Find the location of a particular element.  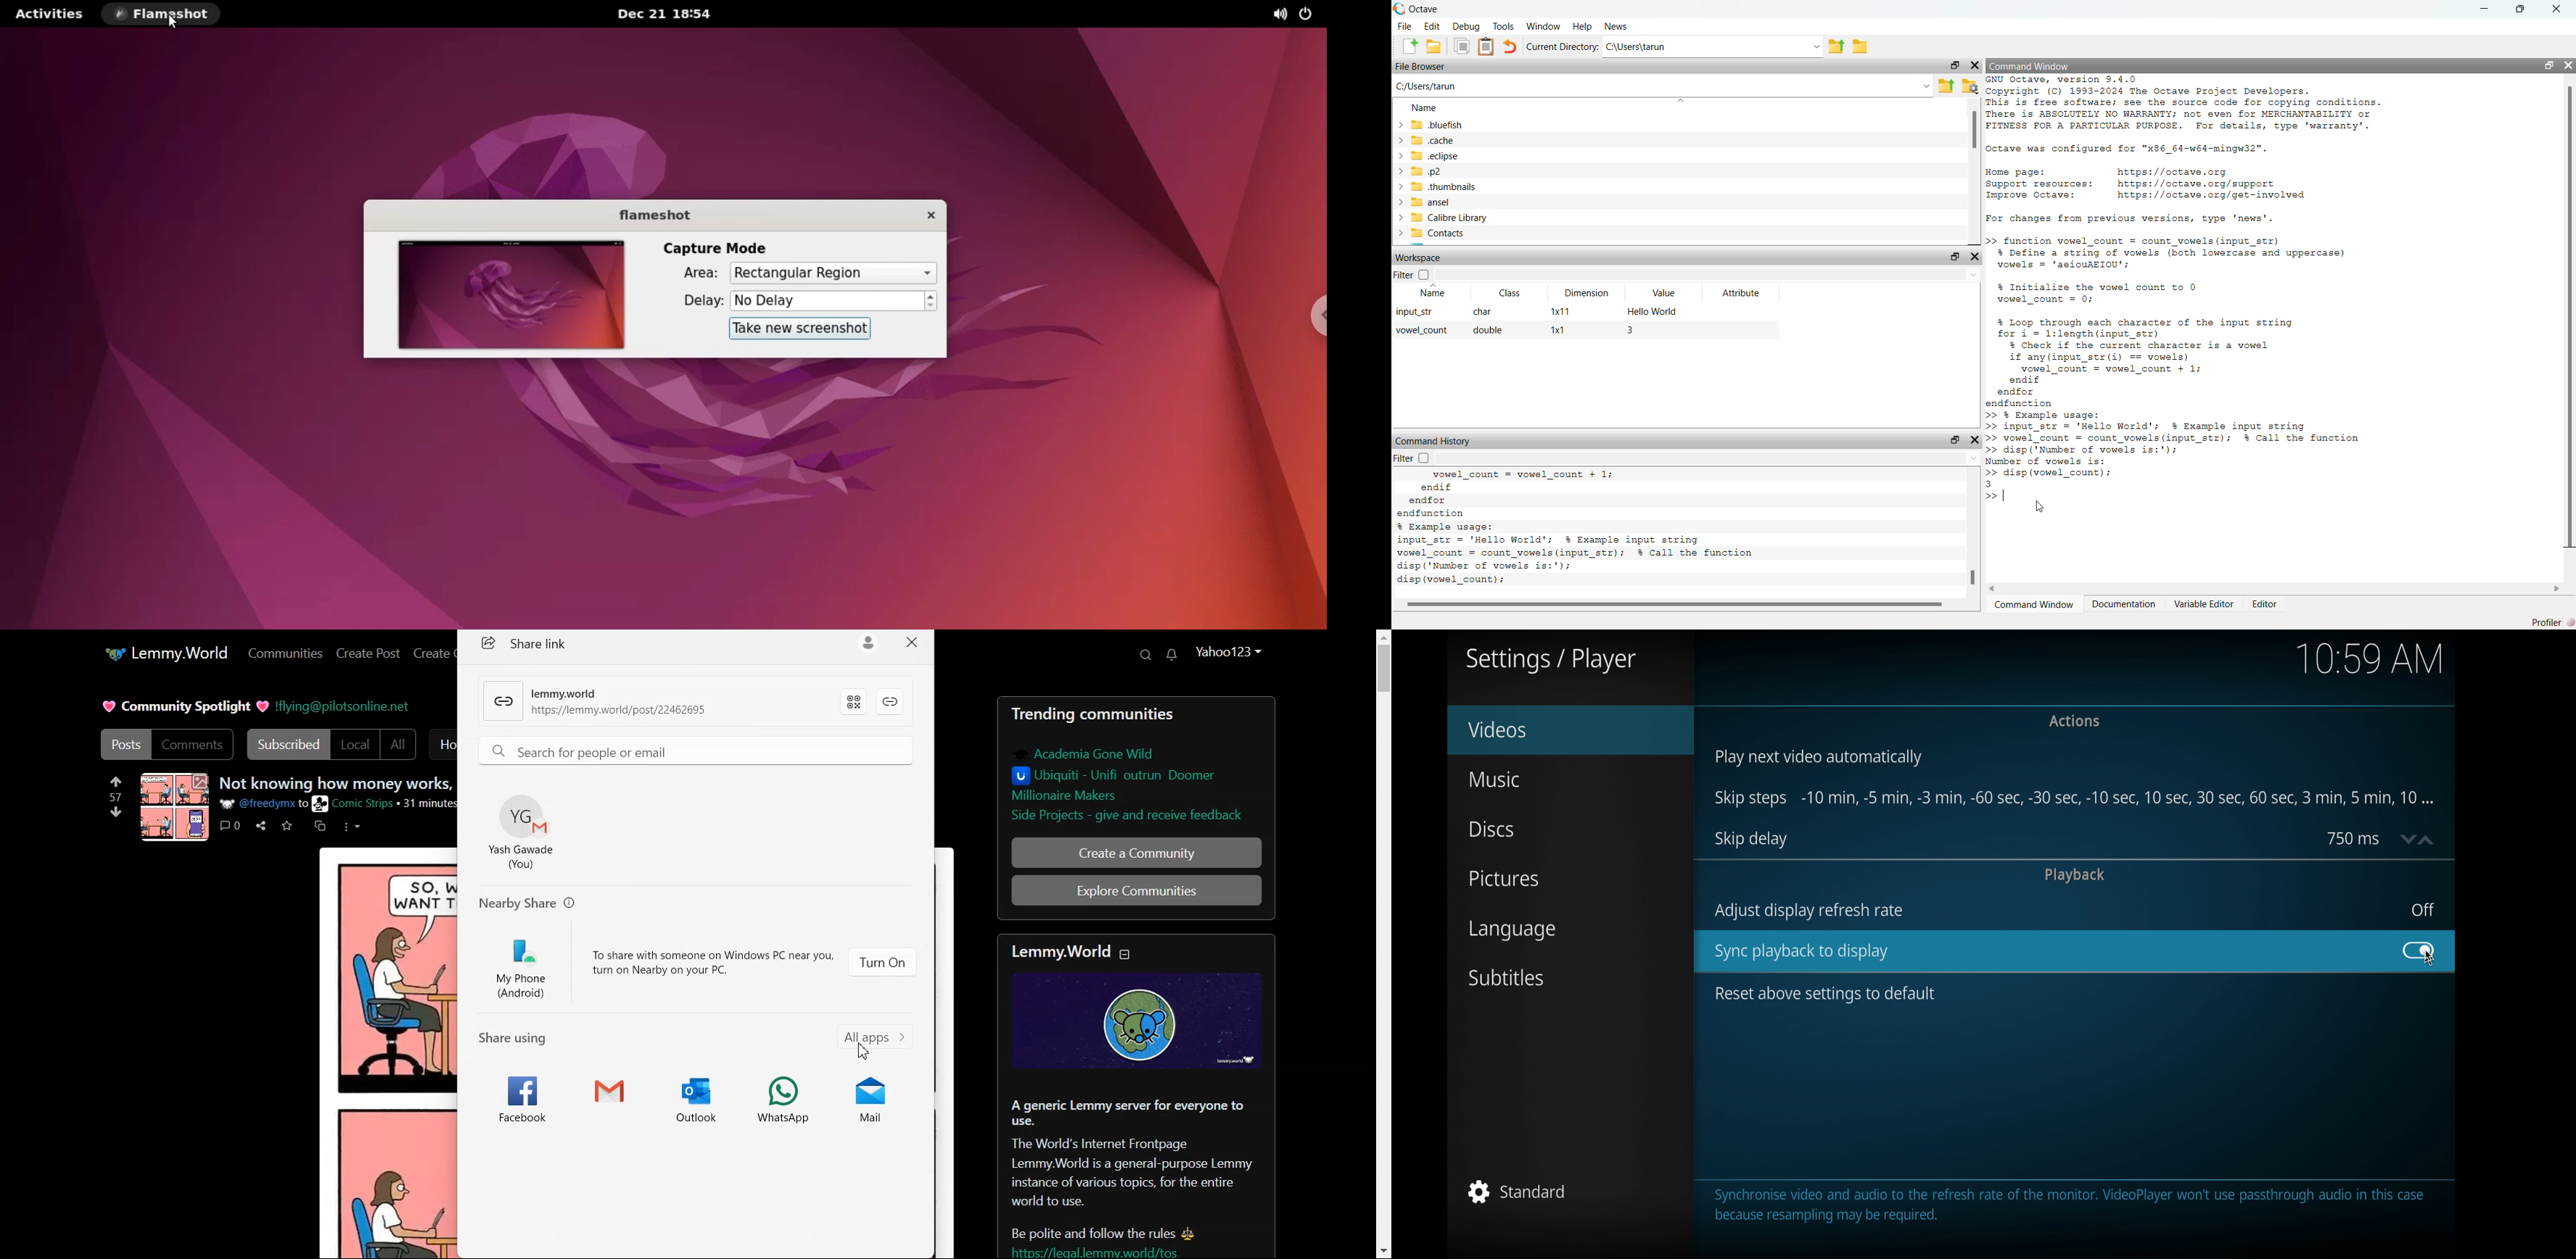

music is located at coordinates (1496, 780).